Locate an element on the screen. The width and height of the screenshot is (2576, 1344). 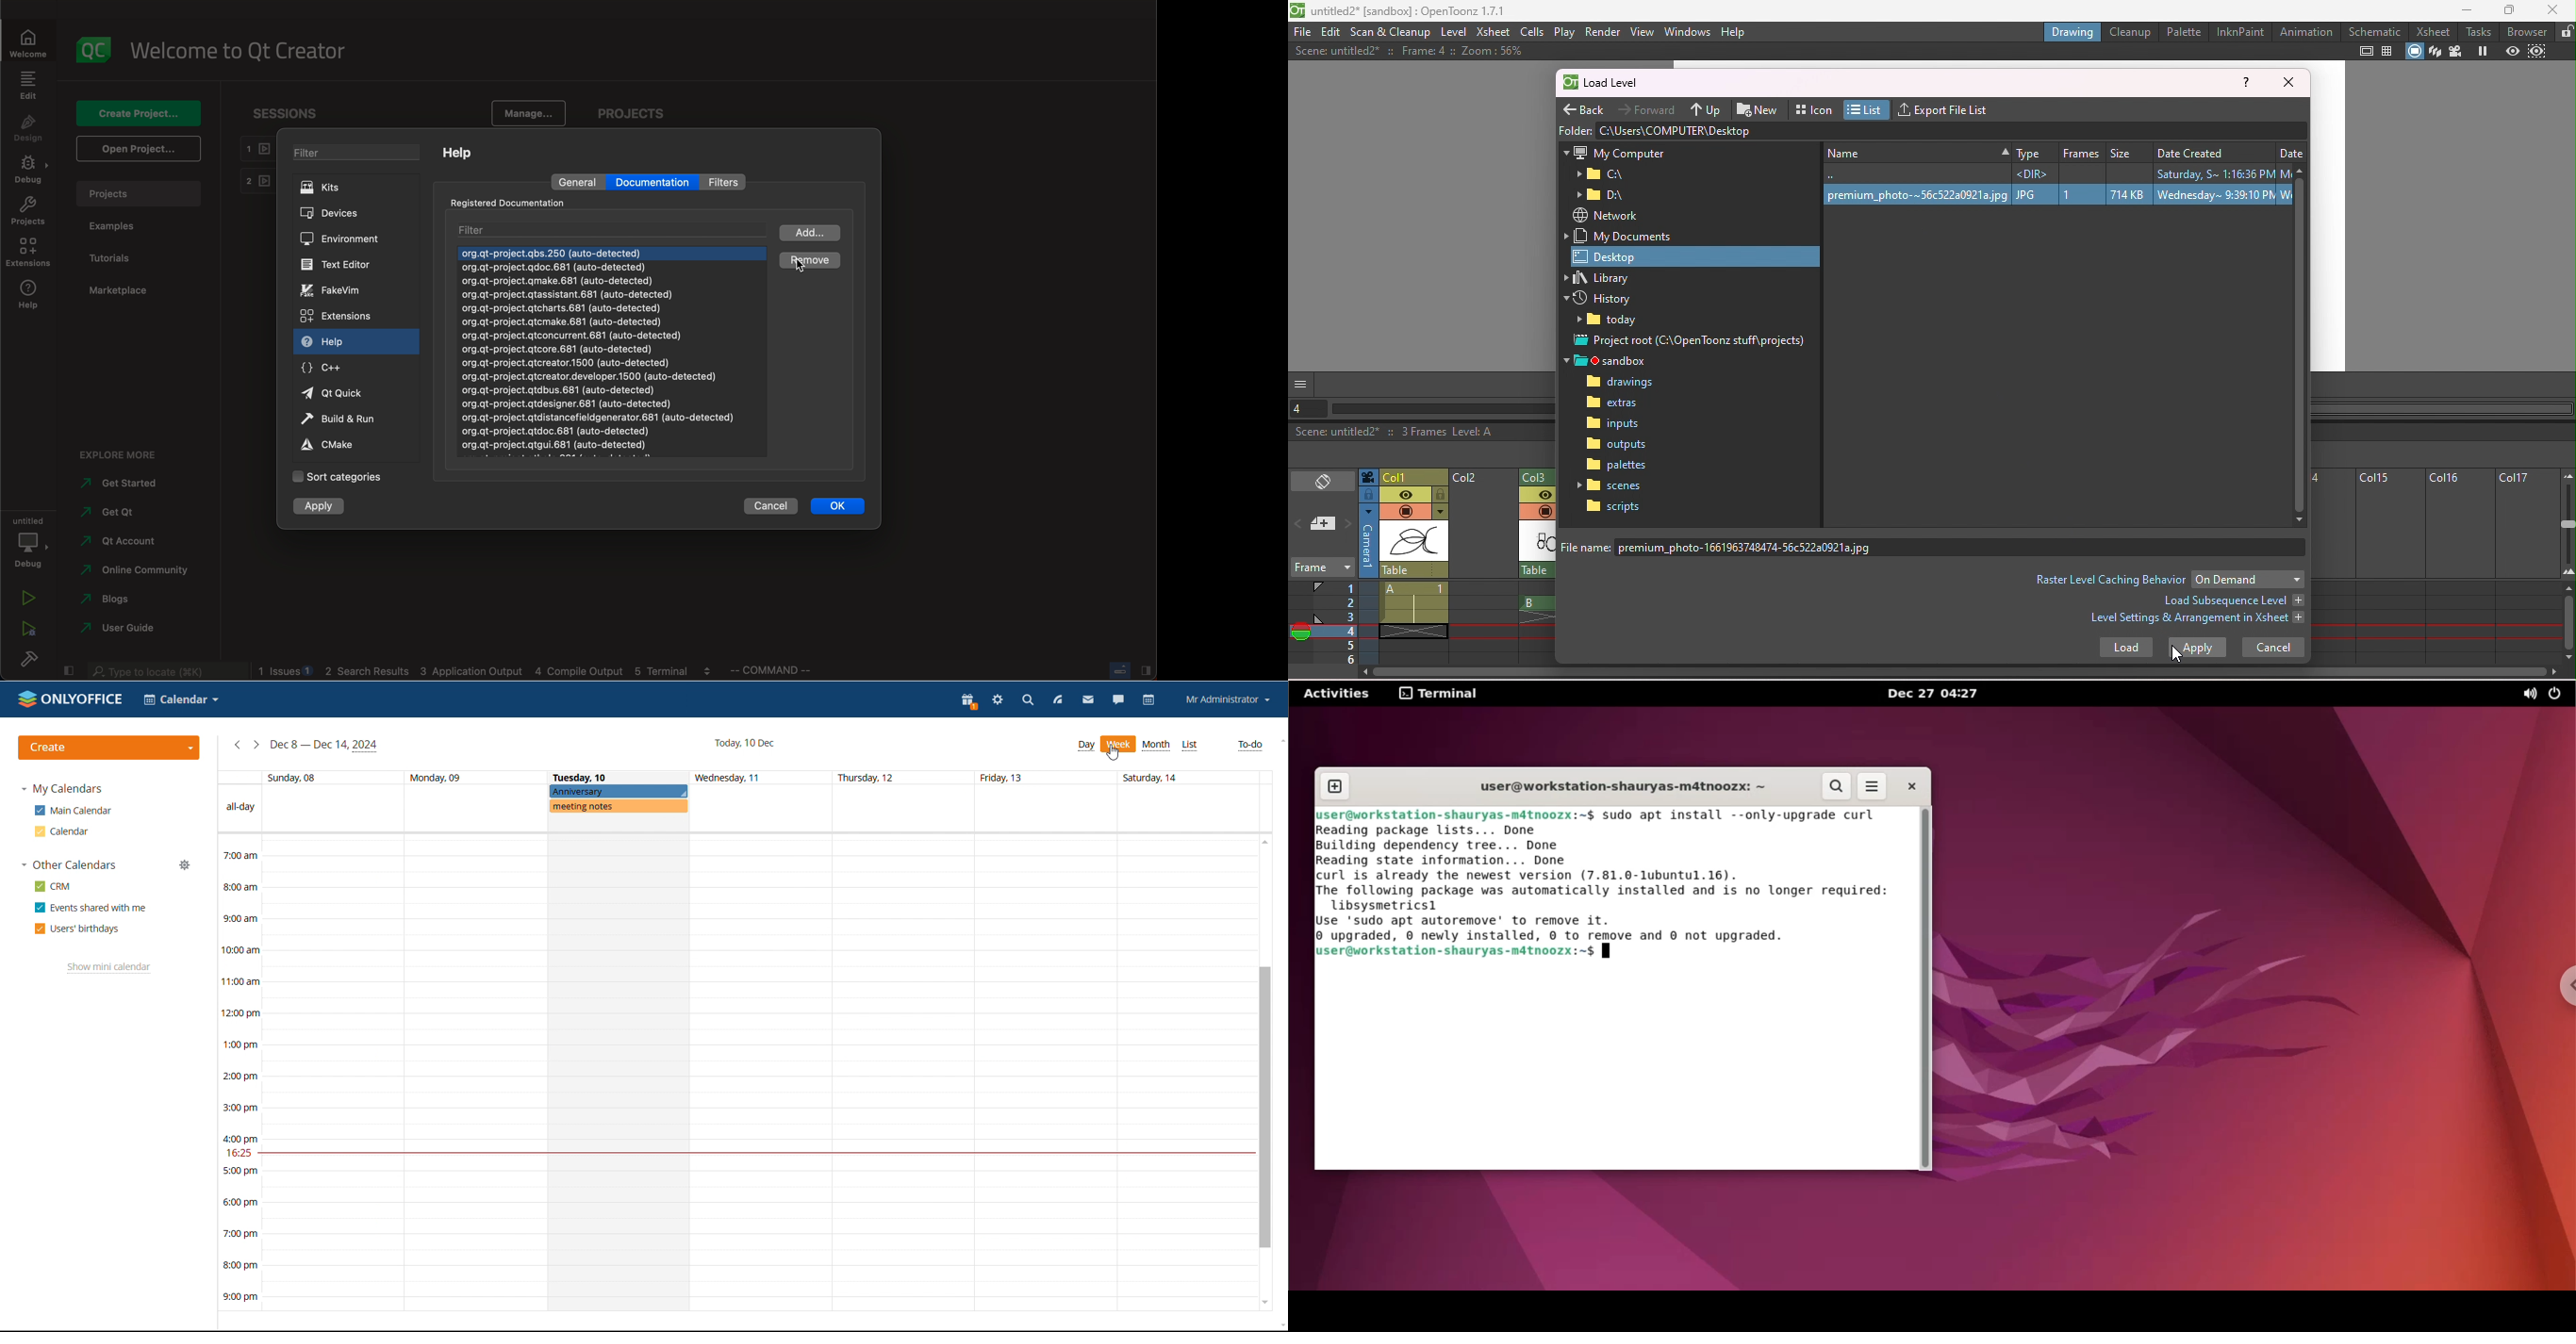
Column 3 is located at coordinates (1542, 475).